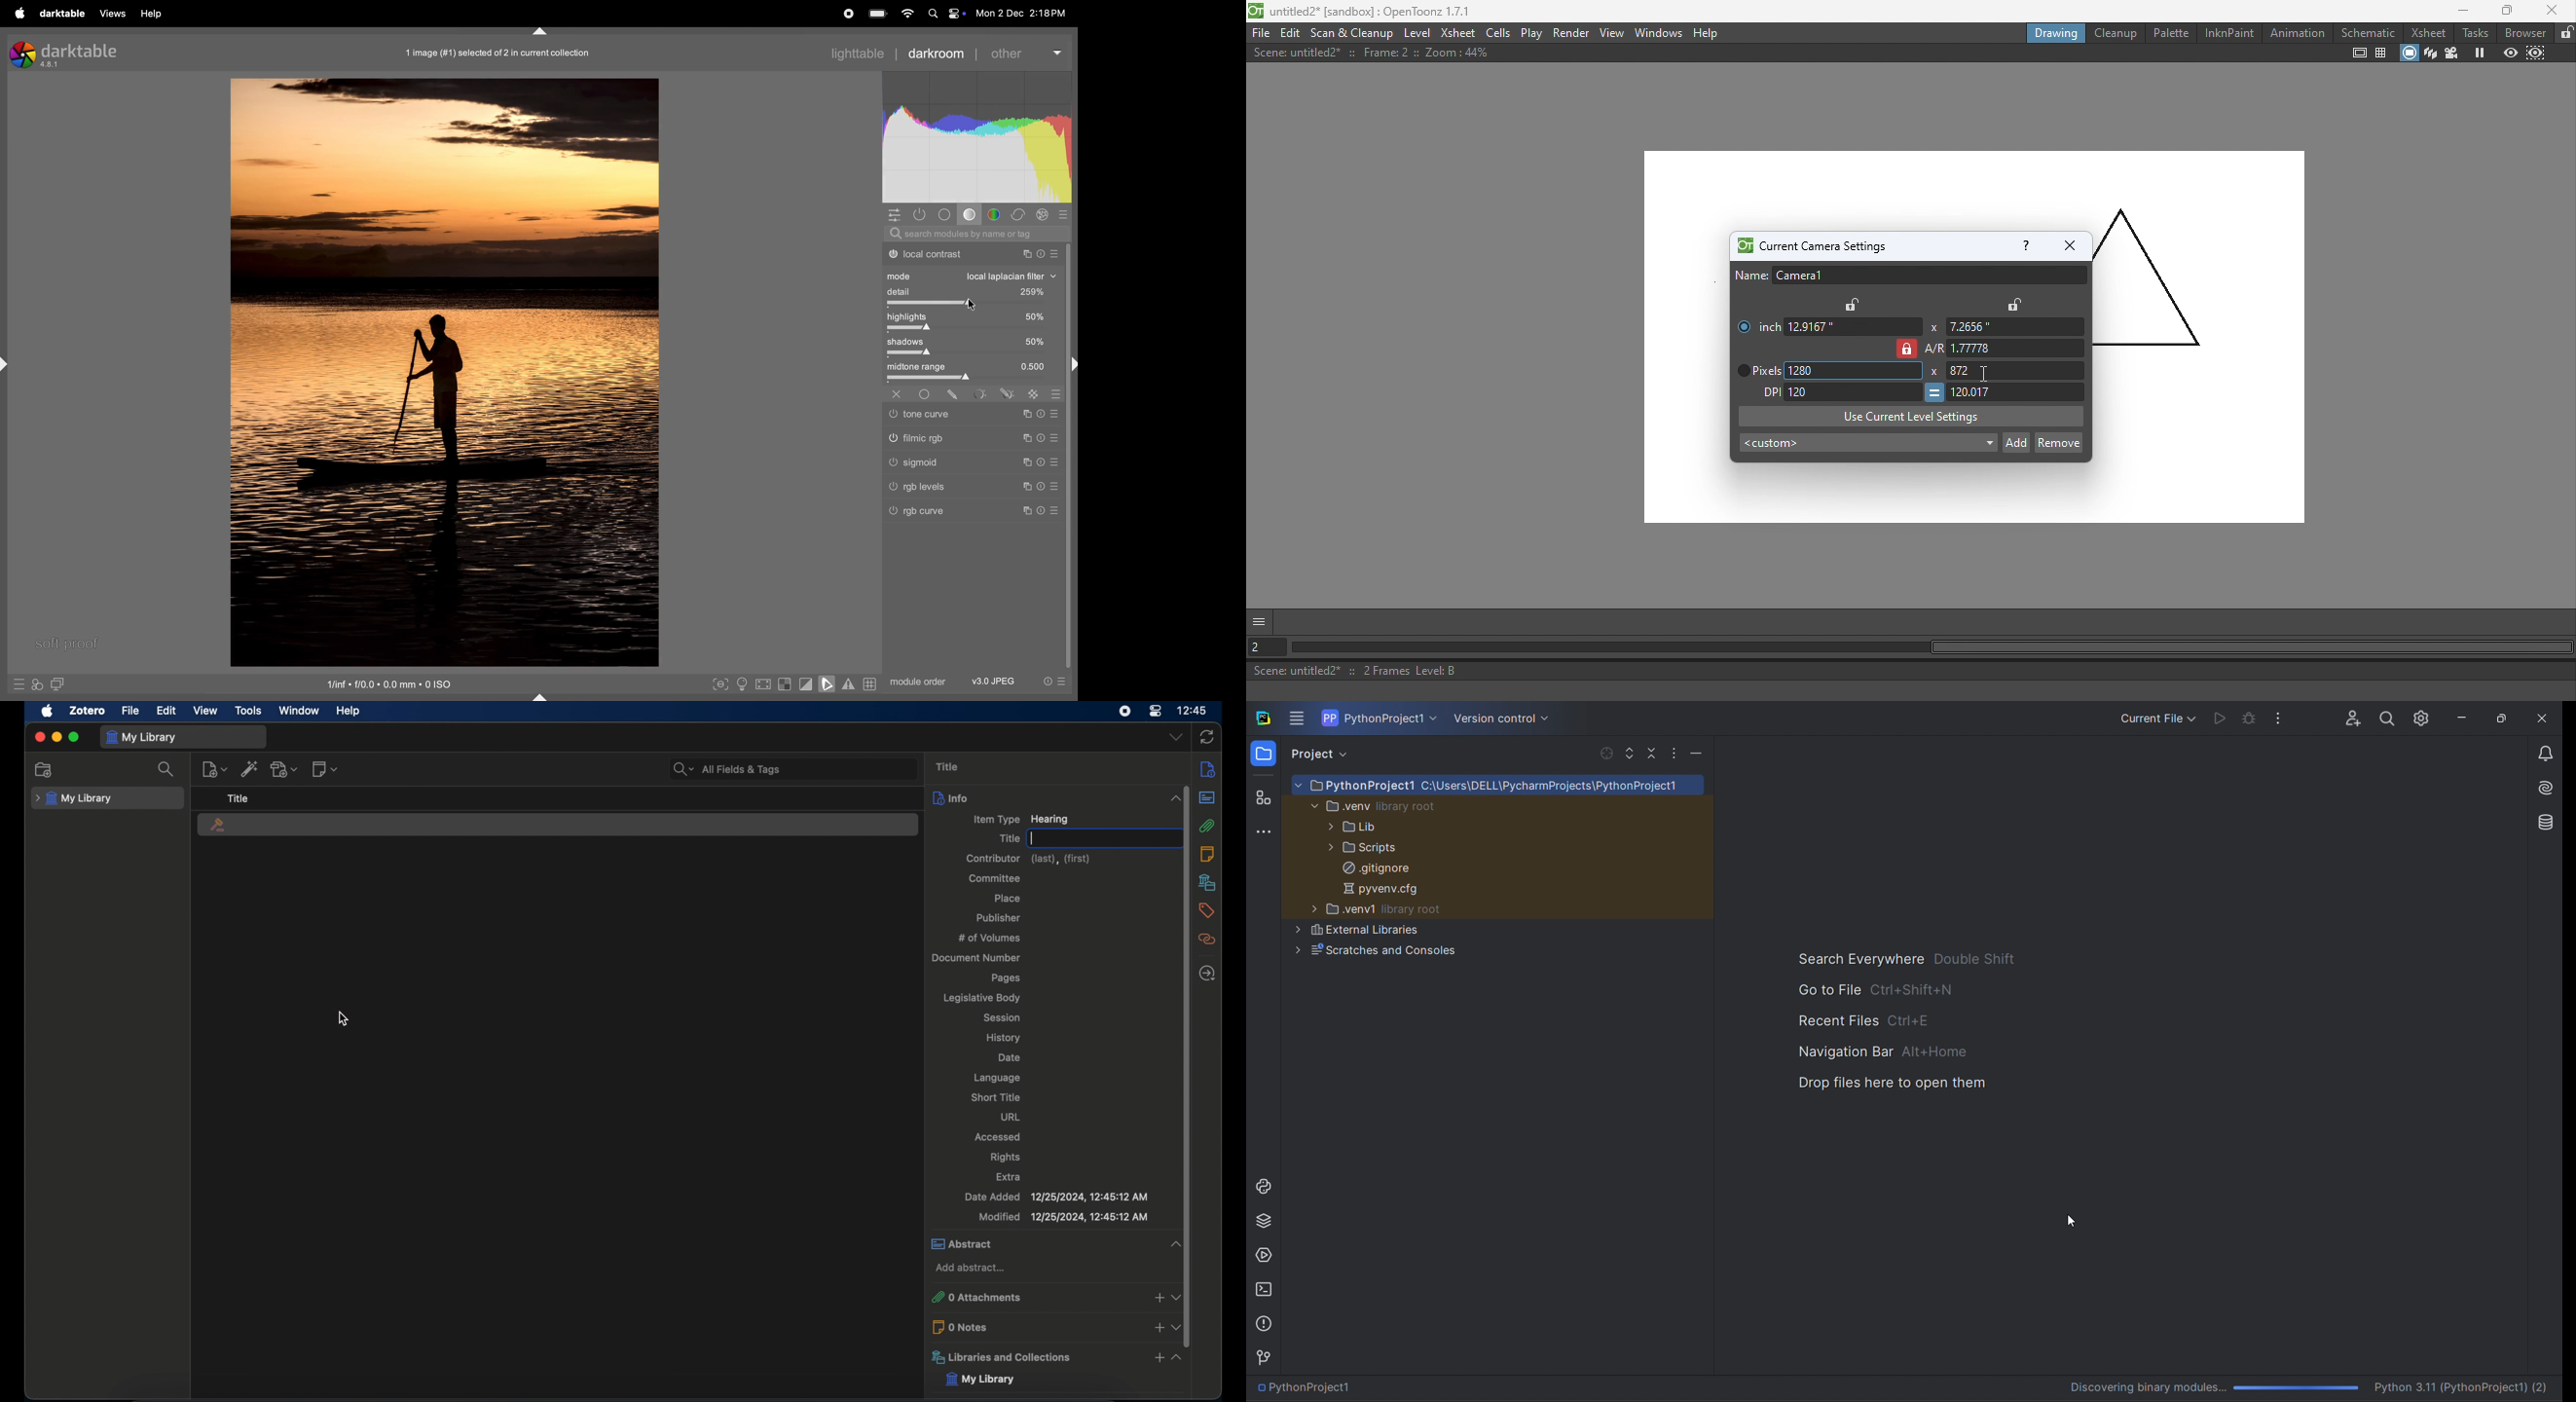 The height and width of the screenshot is (1428, 2576). What do you see at coordinates (997, 1077) in the screenshot?
I see `language` at bounding box center [997, 1077].